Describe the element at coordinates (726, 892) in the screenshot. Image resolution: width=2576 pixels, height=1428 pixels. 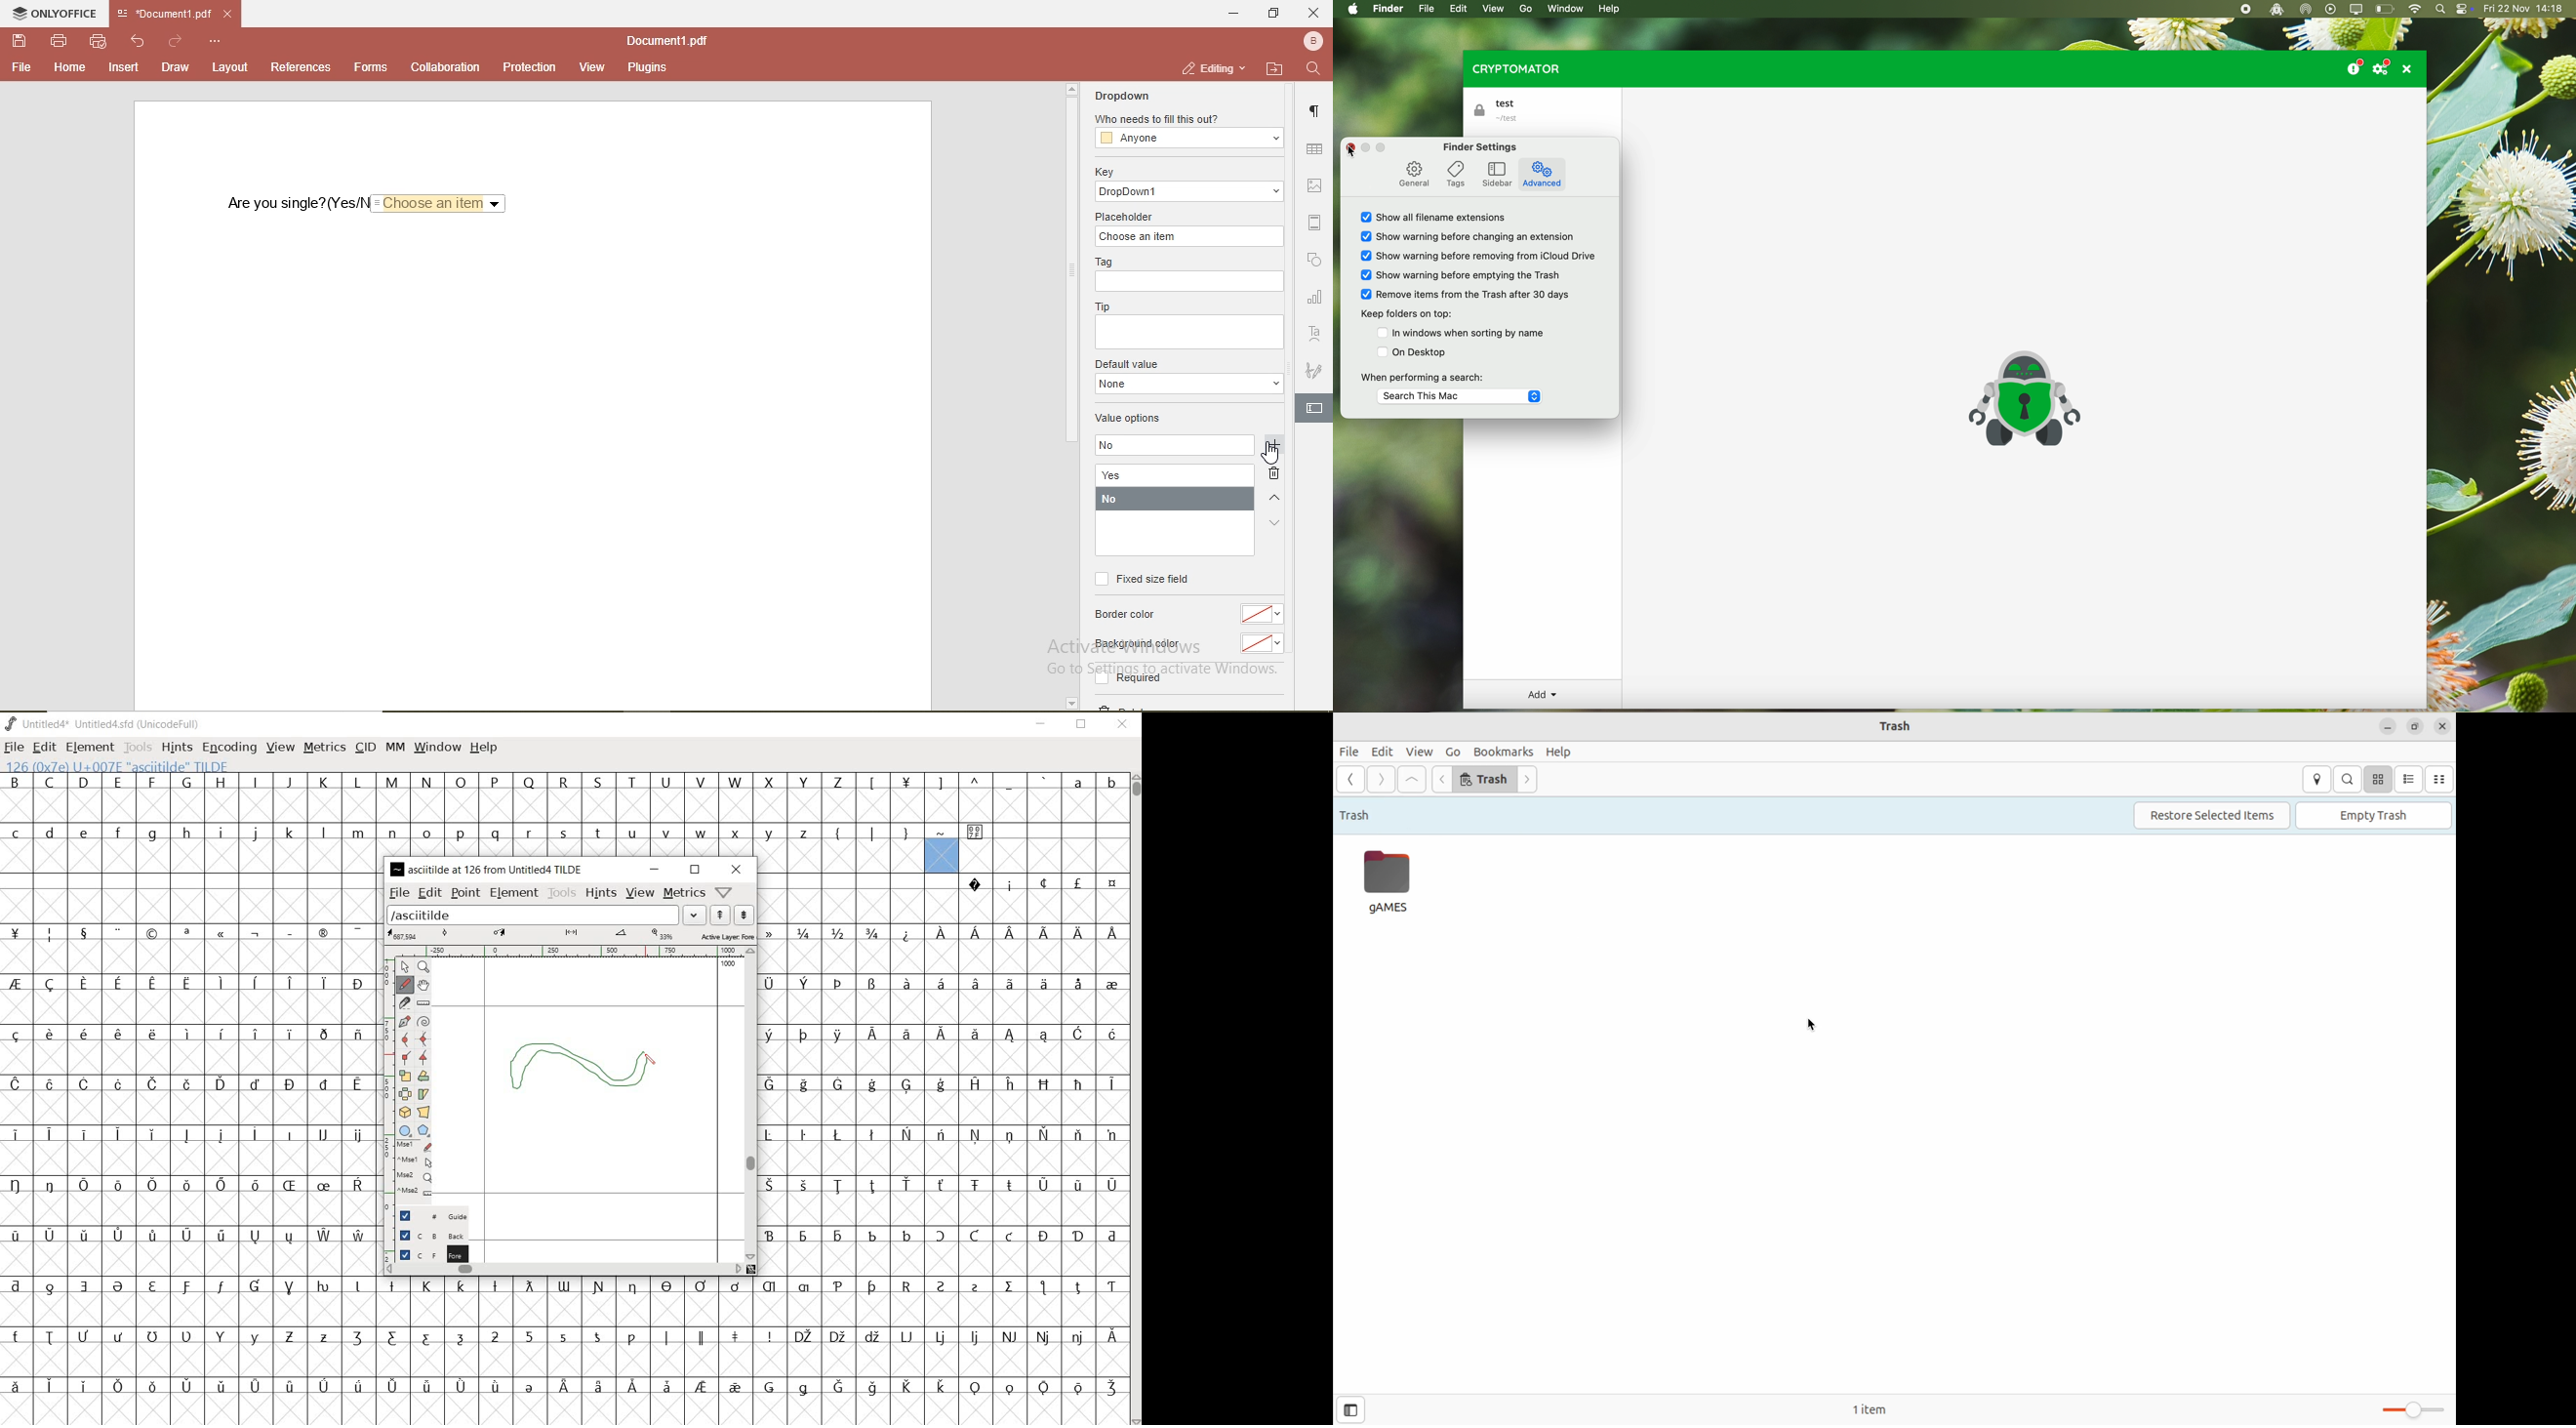
I see `Help/Window` at that location.